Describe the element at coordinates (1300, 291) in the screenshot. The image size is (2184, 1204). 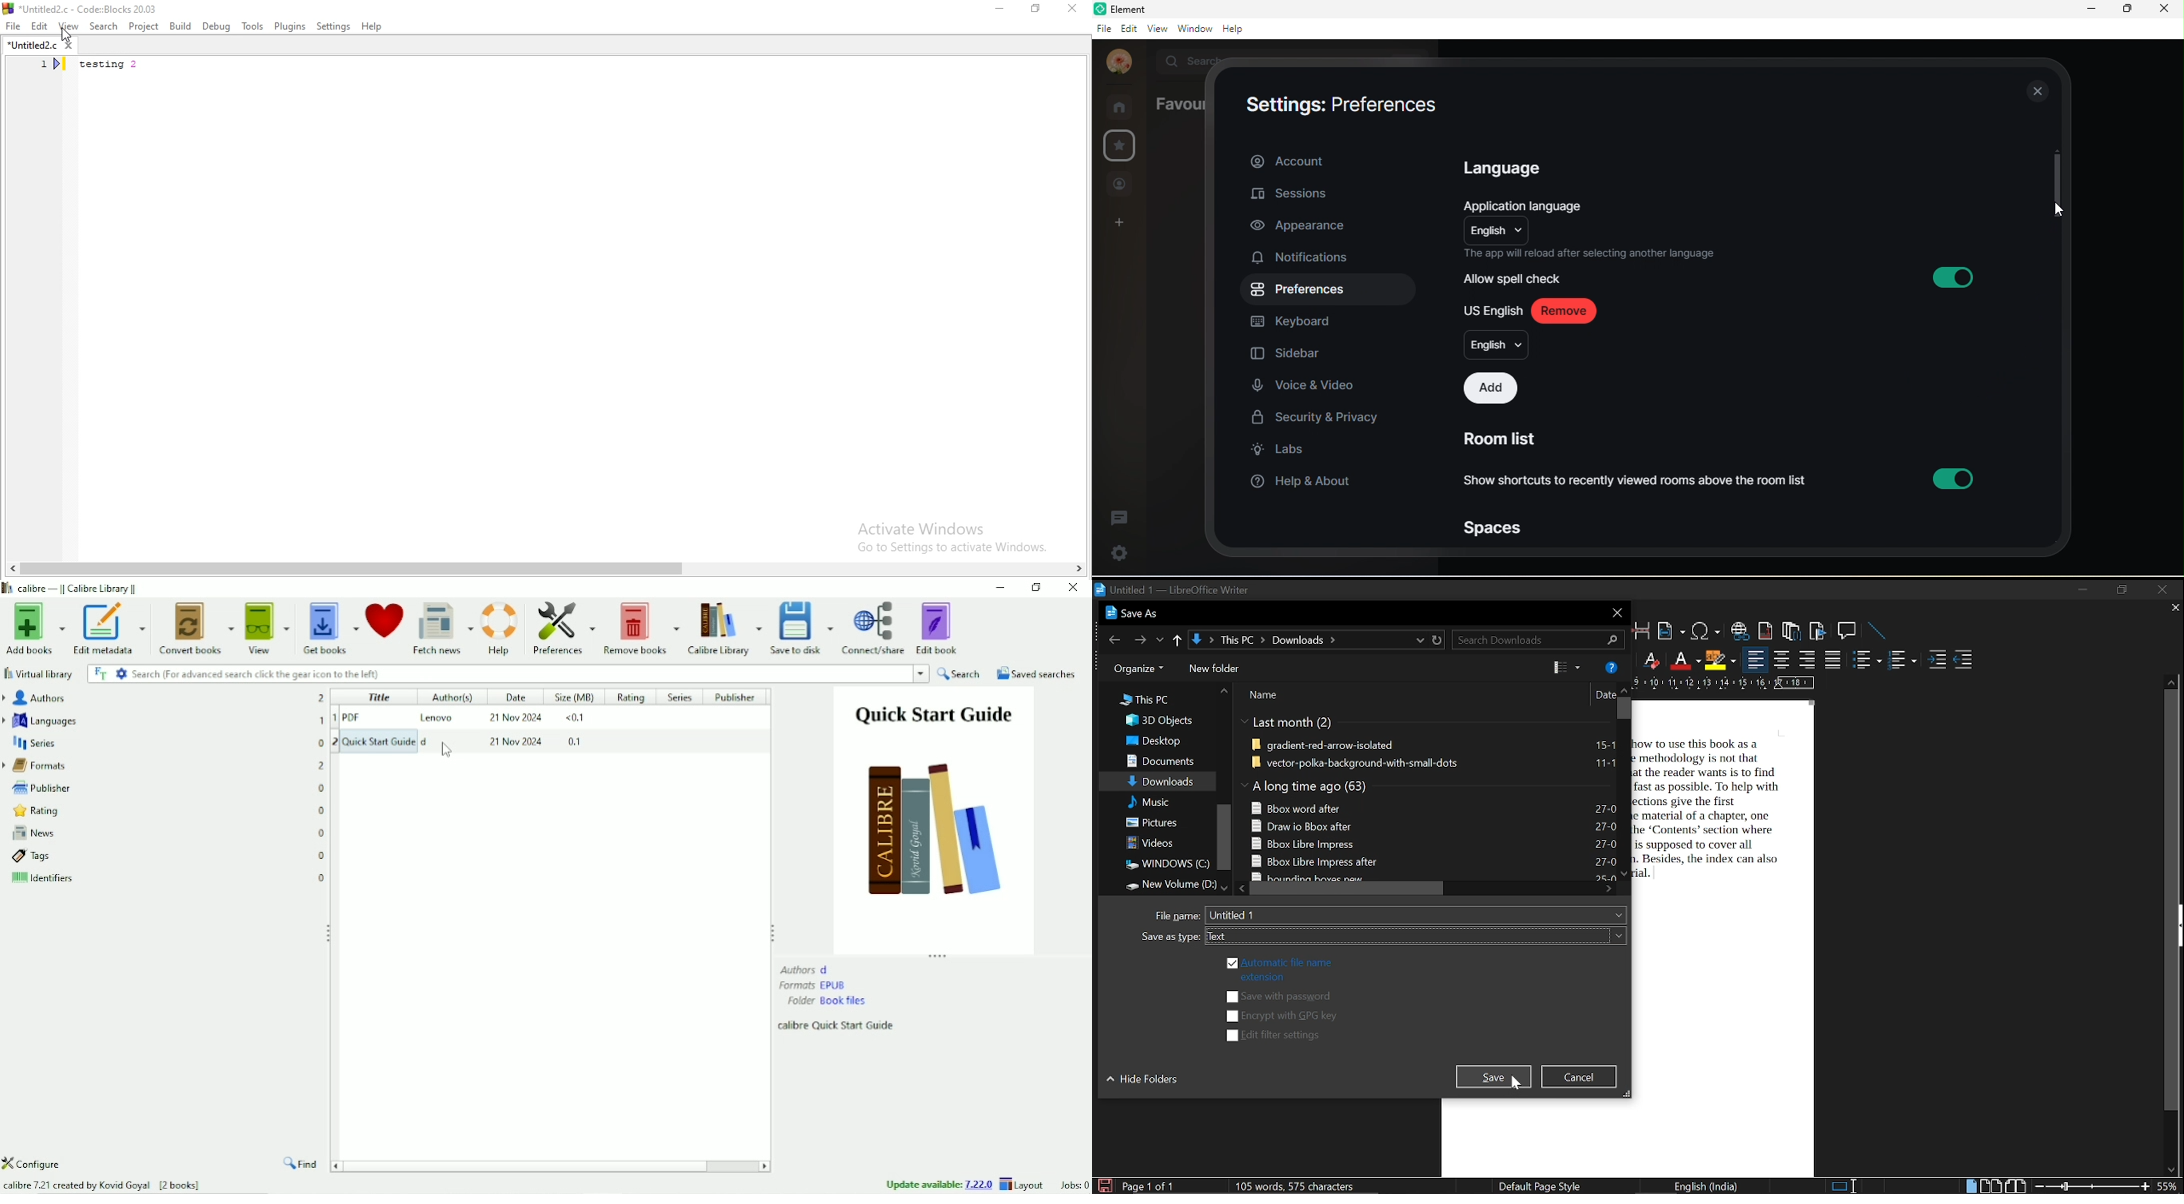
I see `preference` at that location.